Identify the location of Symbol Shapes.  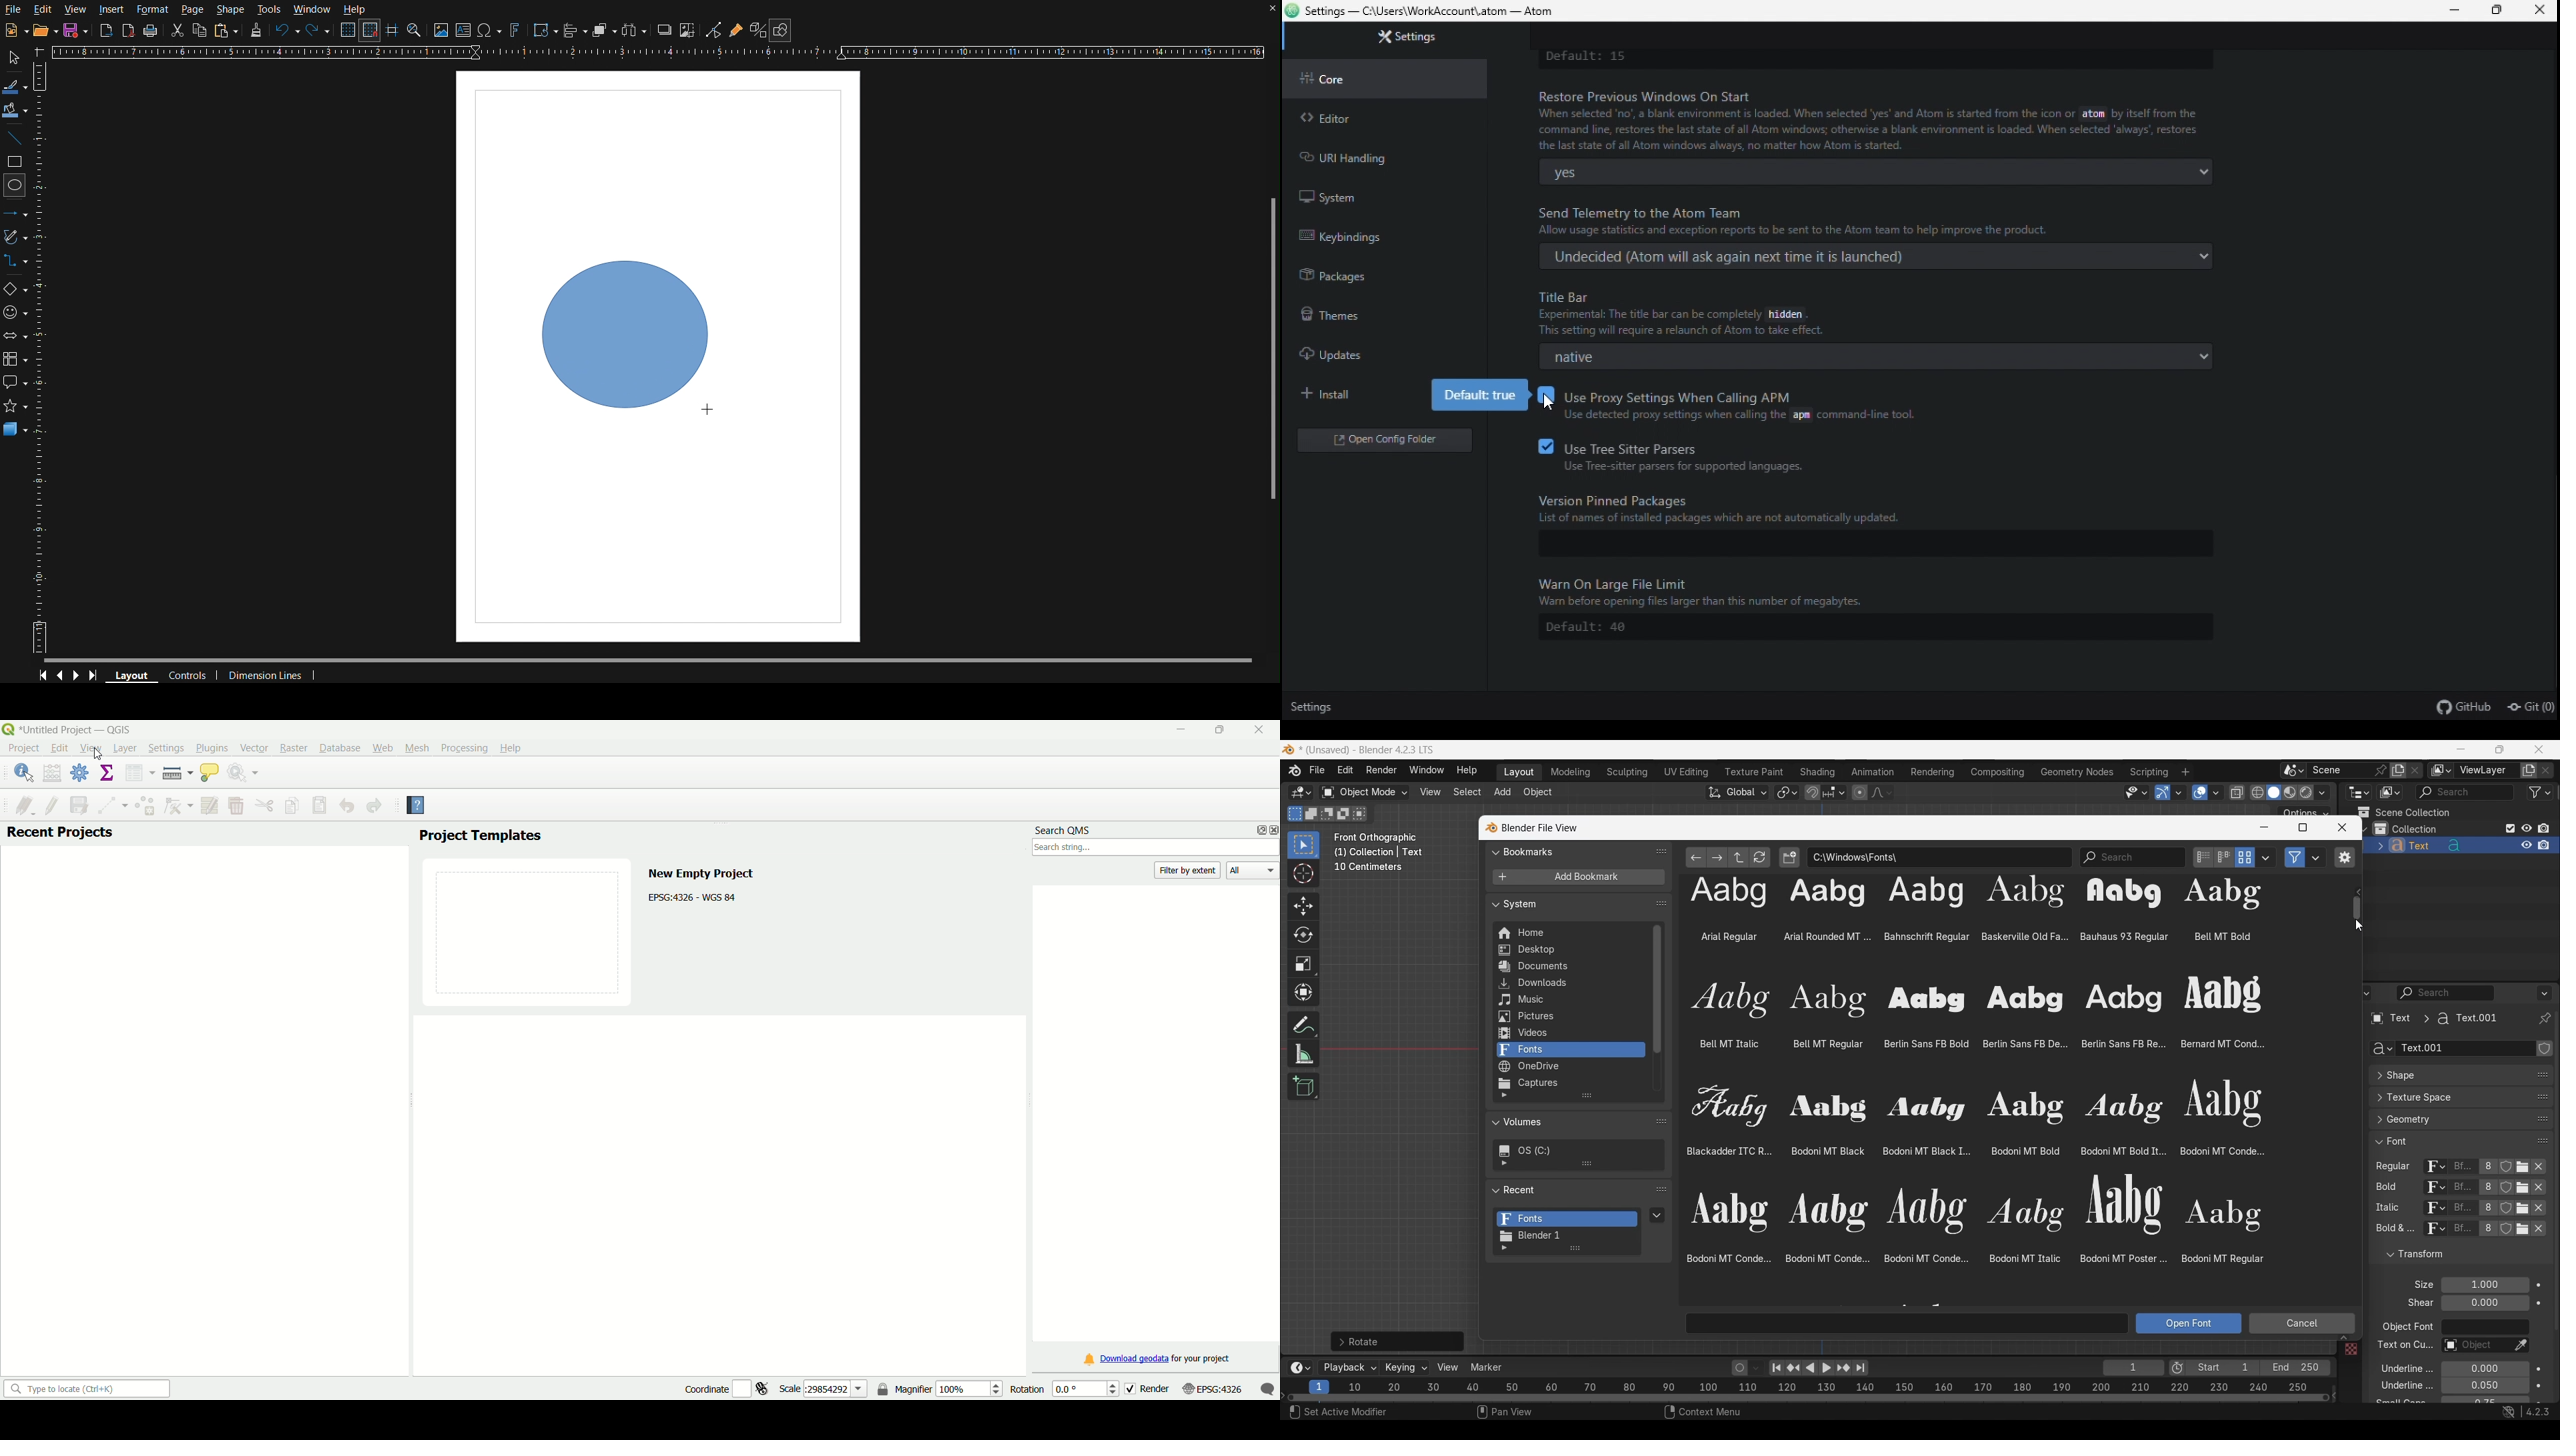
(15, 316).